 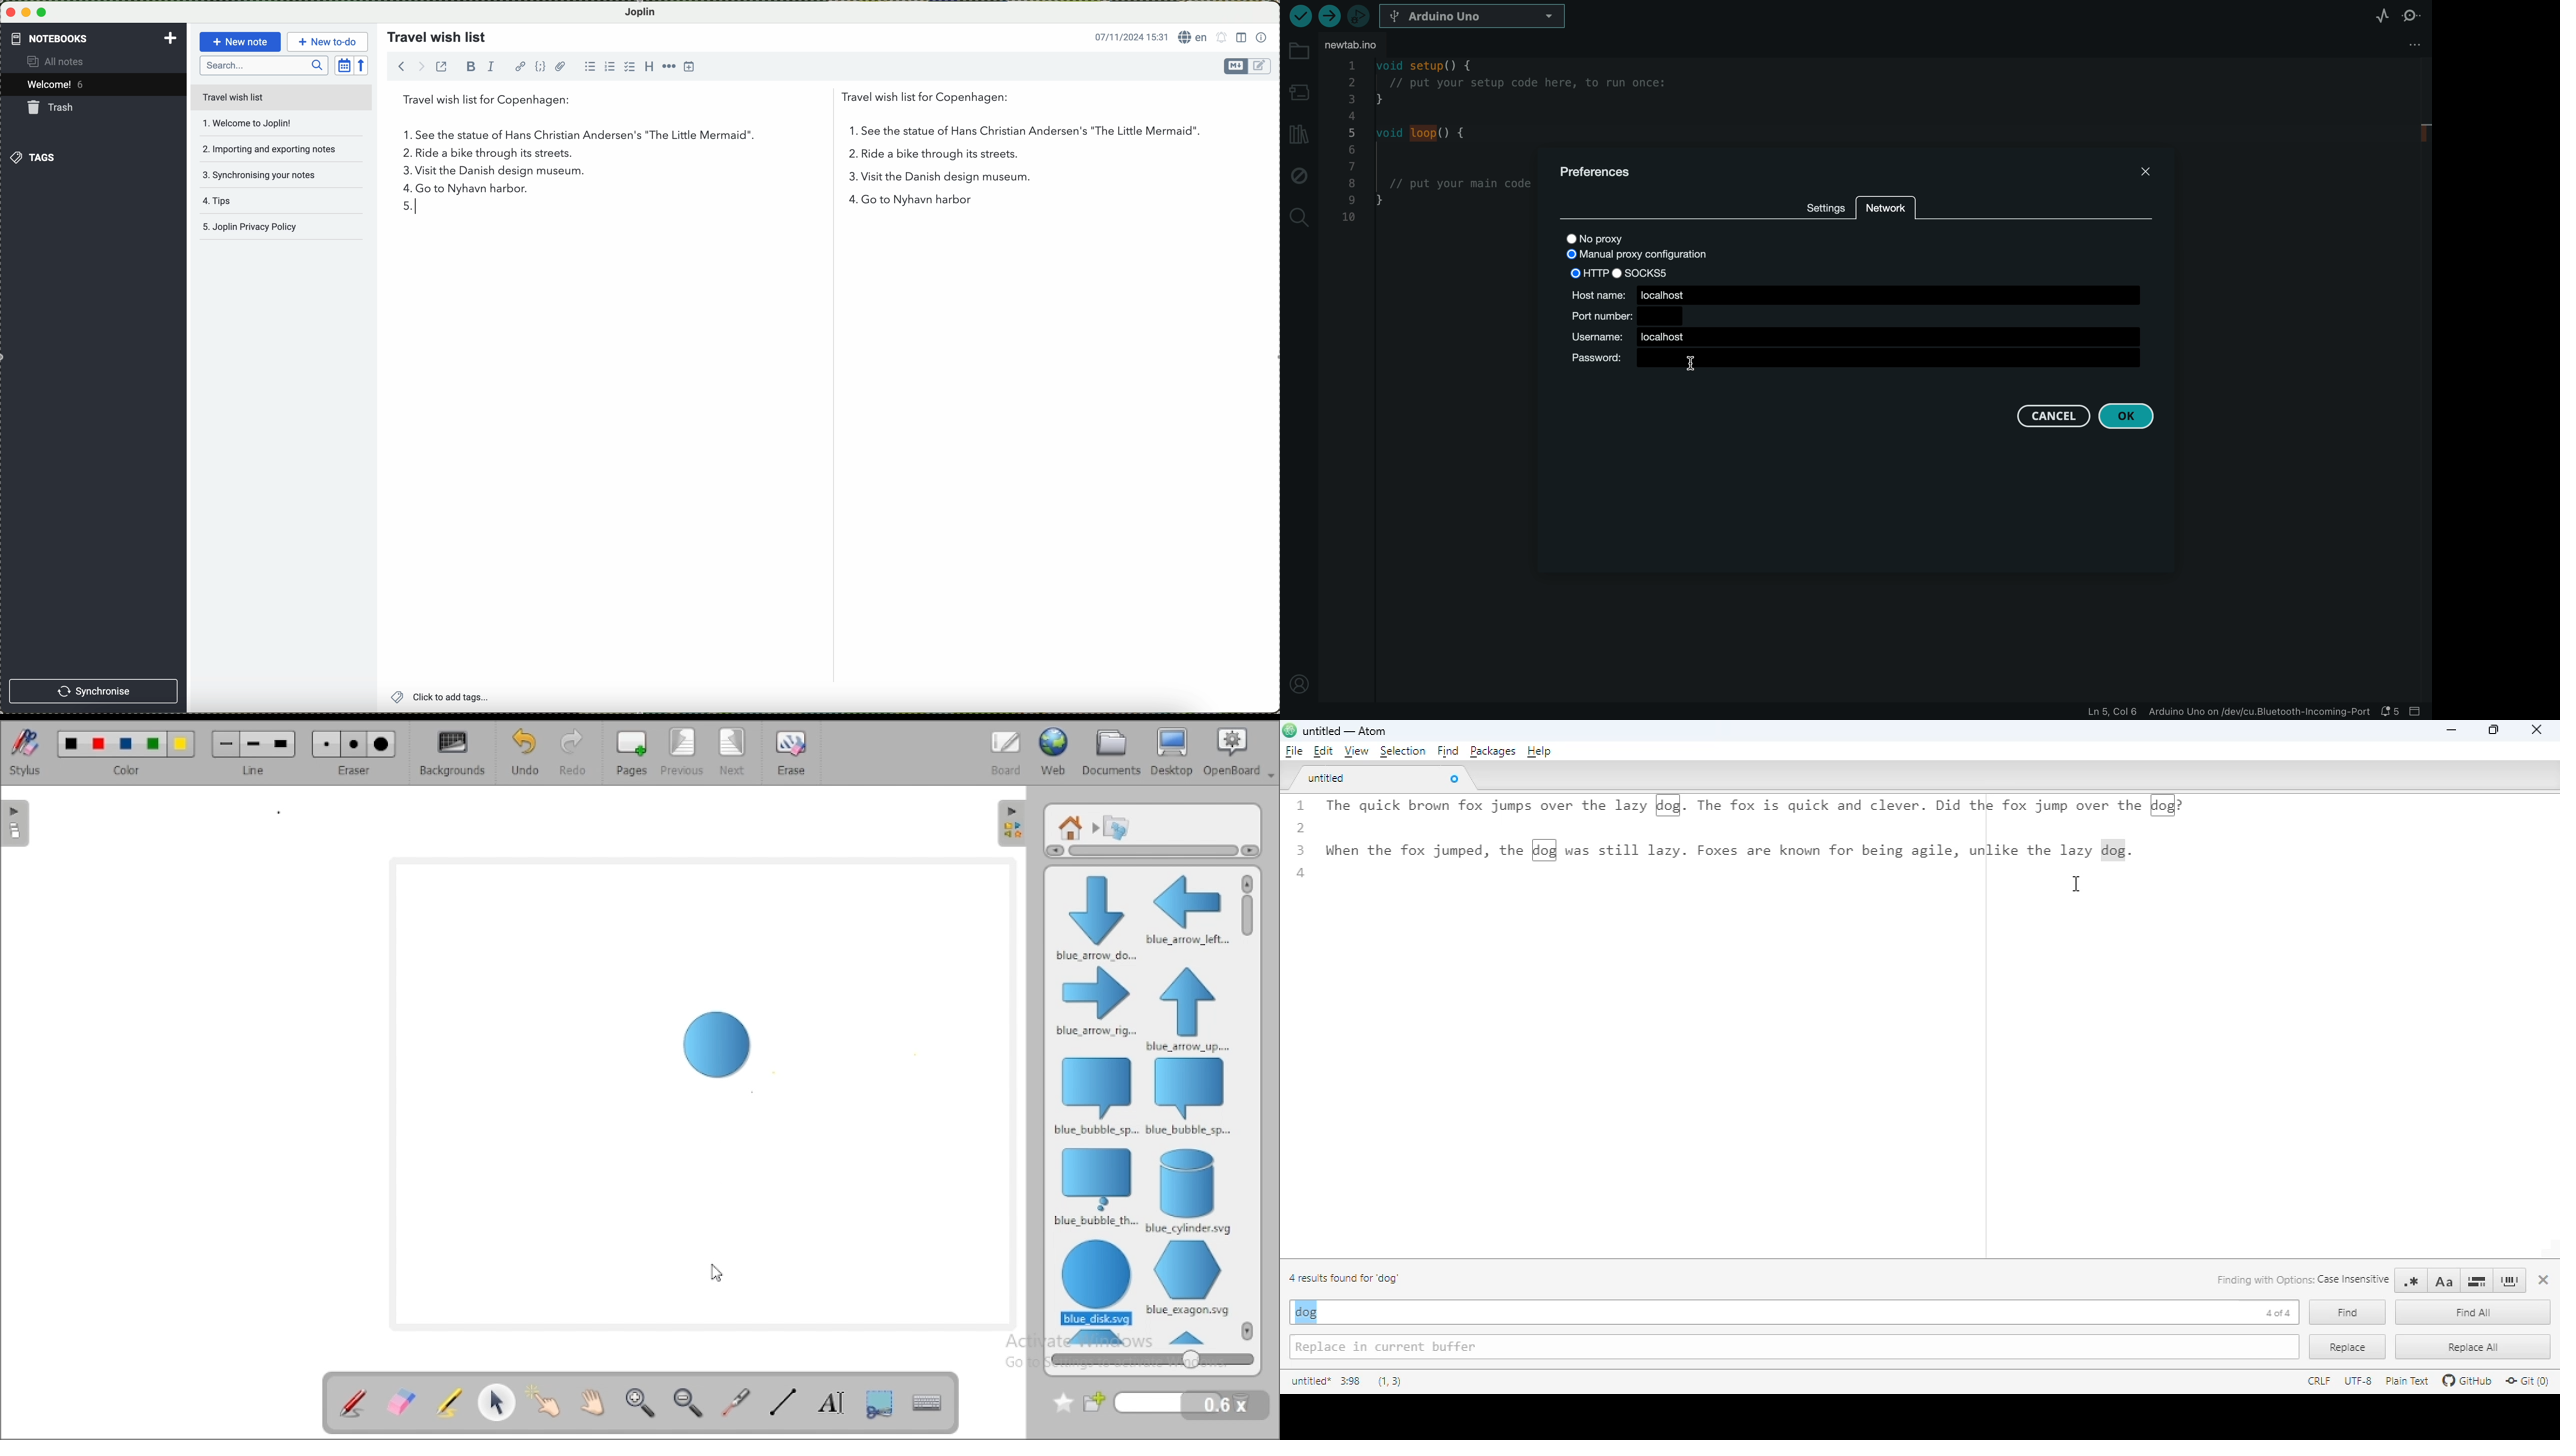 I want to click on 5 in the list, so click(x=400, y=204).